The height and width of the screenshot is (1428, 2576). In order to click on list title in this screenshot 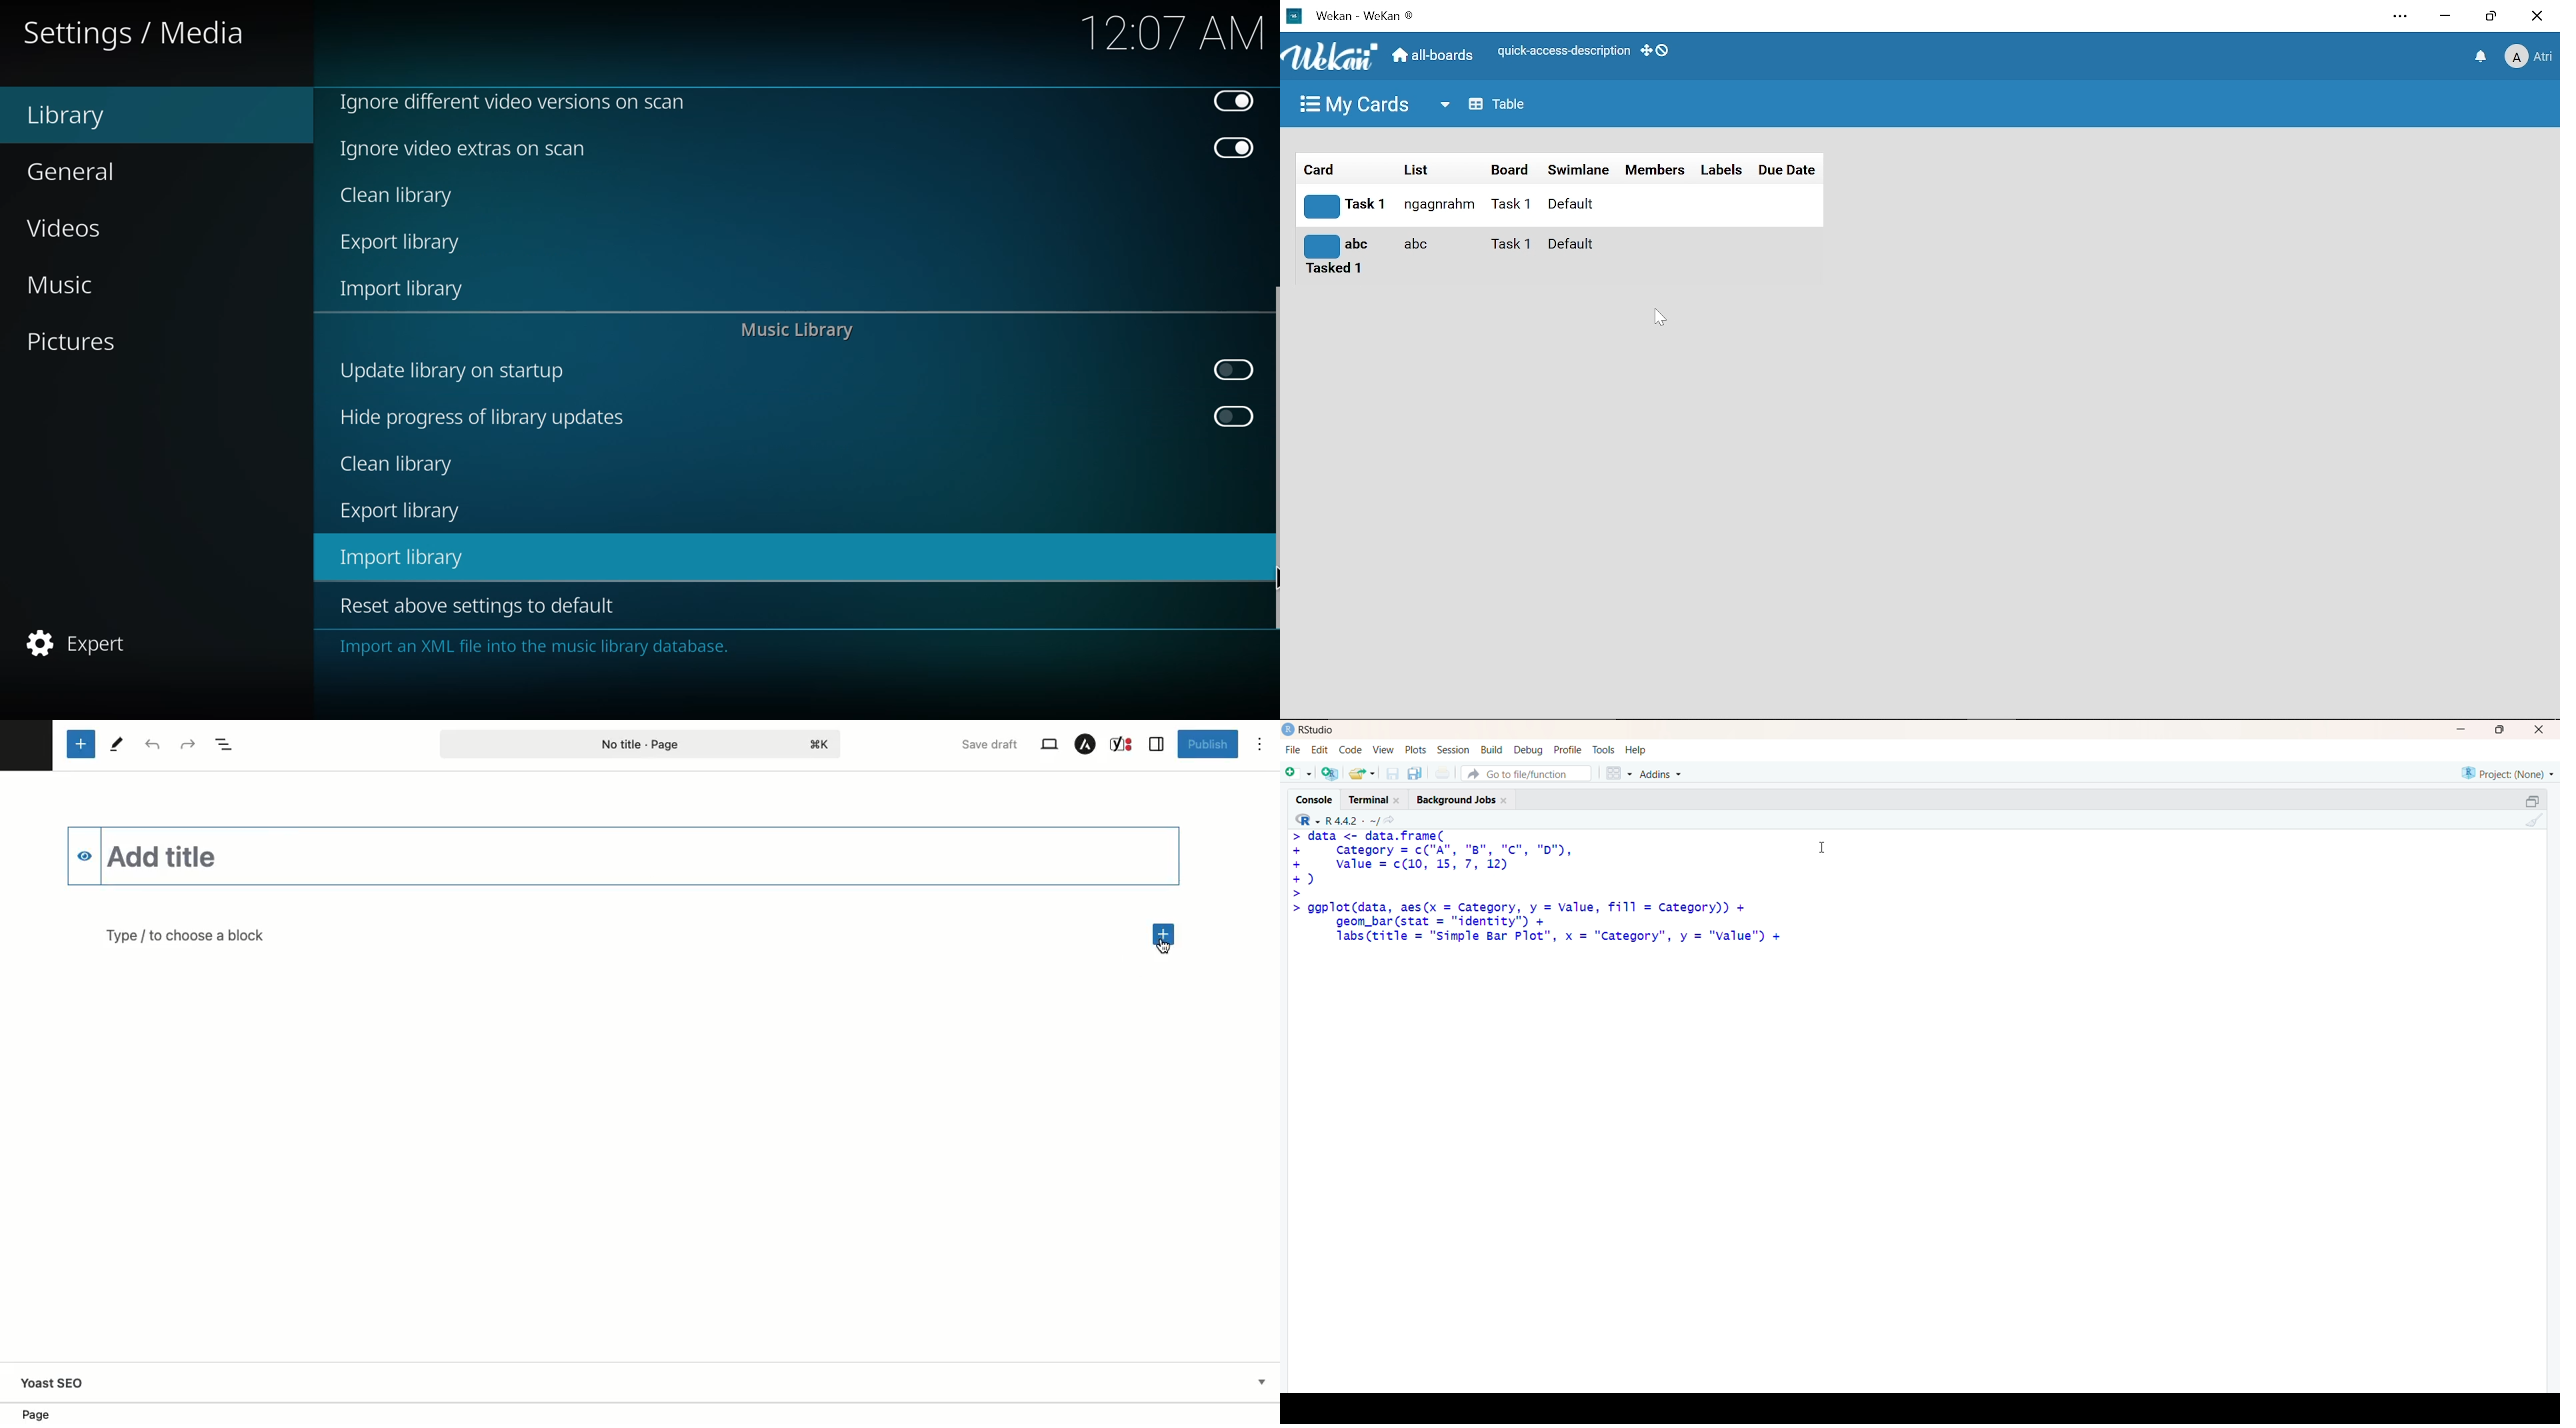, I will do `click(1439, 205)`.